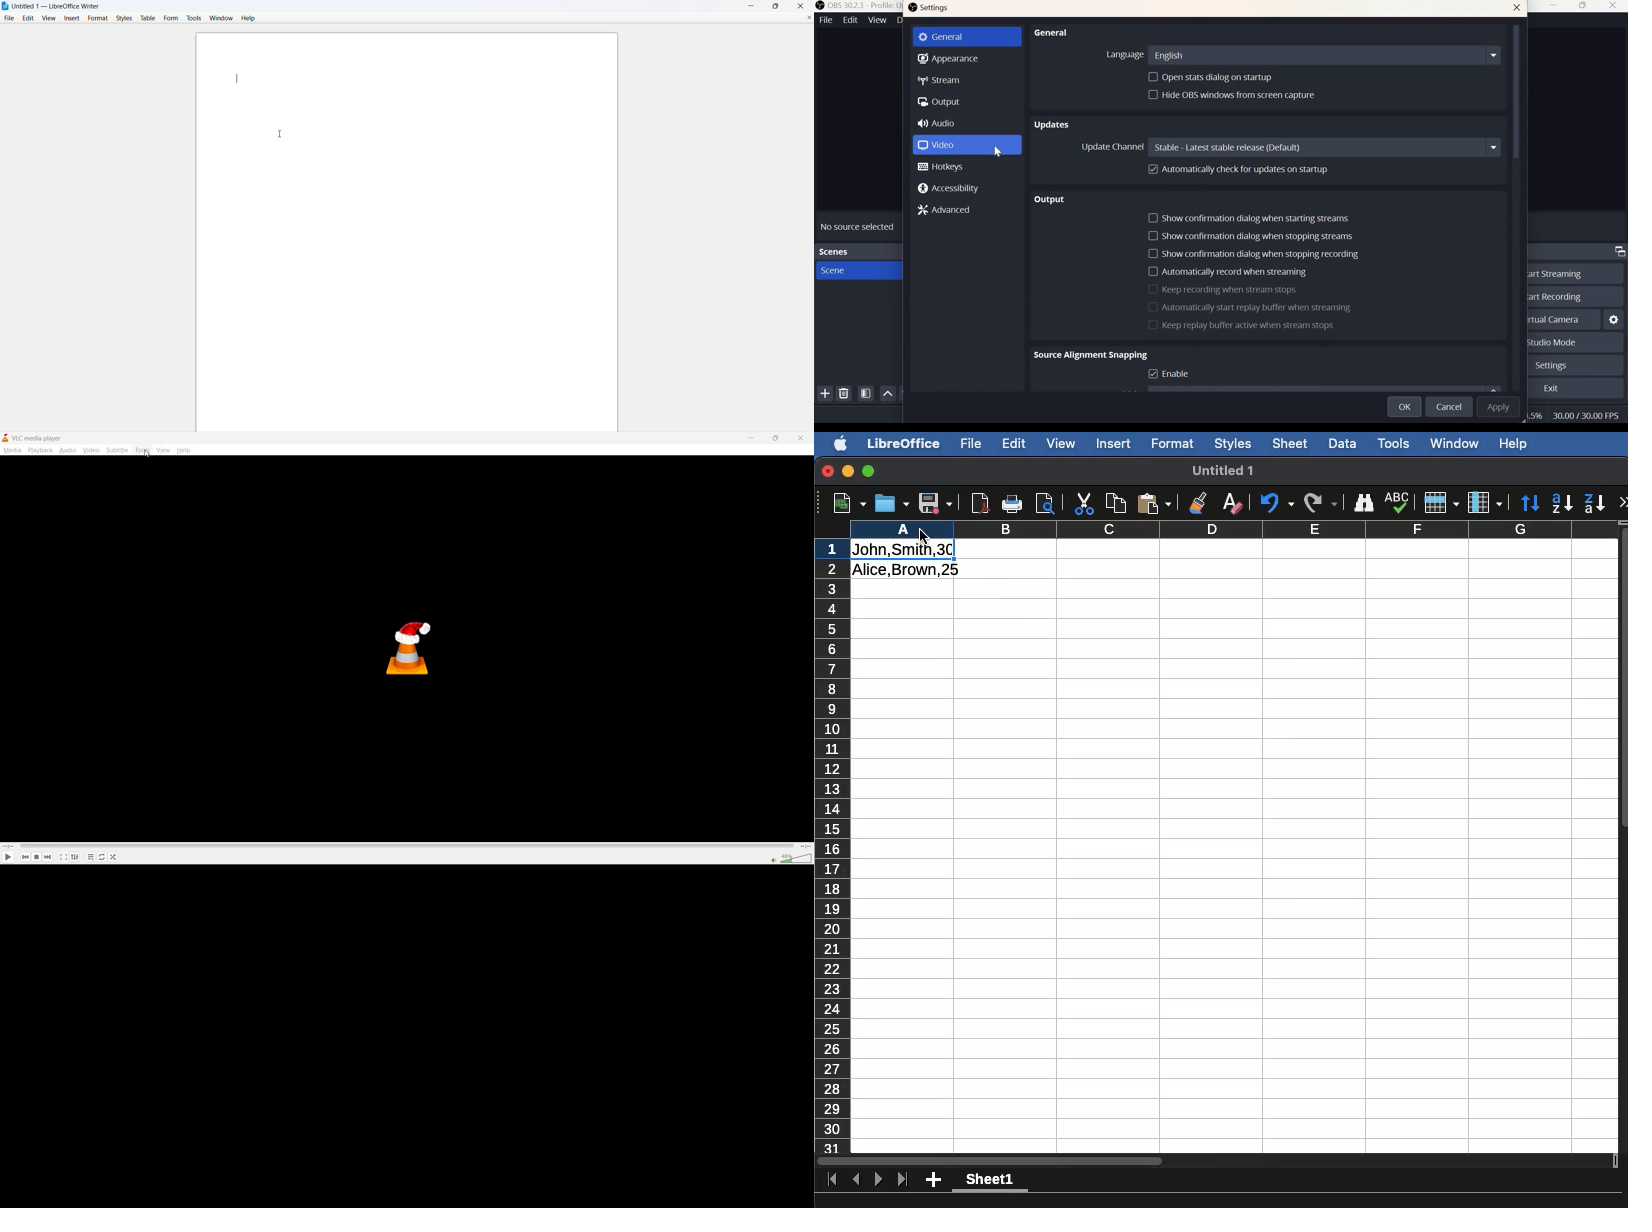 The width and height of the screenshot is (1652, 1232). I want to click on Ok, so click(1404, 407).